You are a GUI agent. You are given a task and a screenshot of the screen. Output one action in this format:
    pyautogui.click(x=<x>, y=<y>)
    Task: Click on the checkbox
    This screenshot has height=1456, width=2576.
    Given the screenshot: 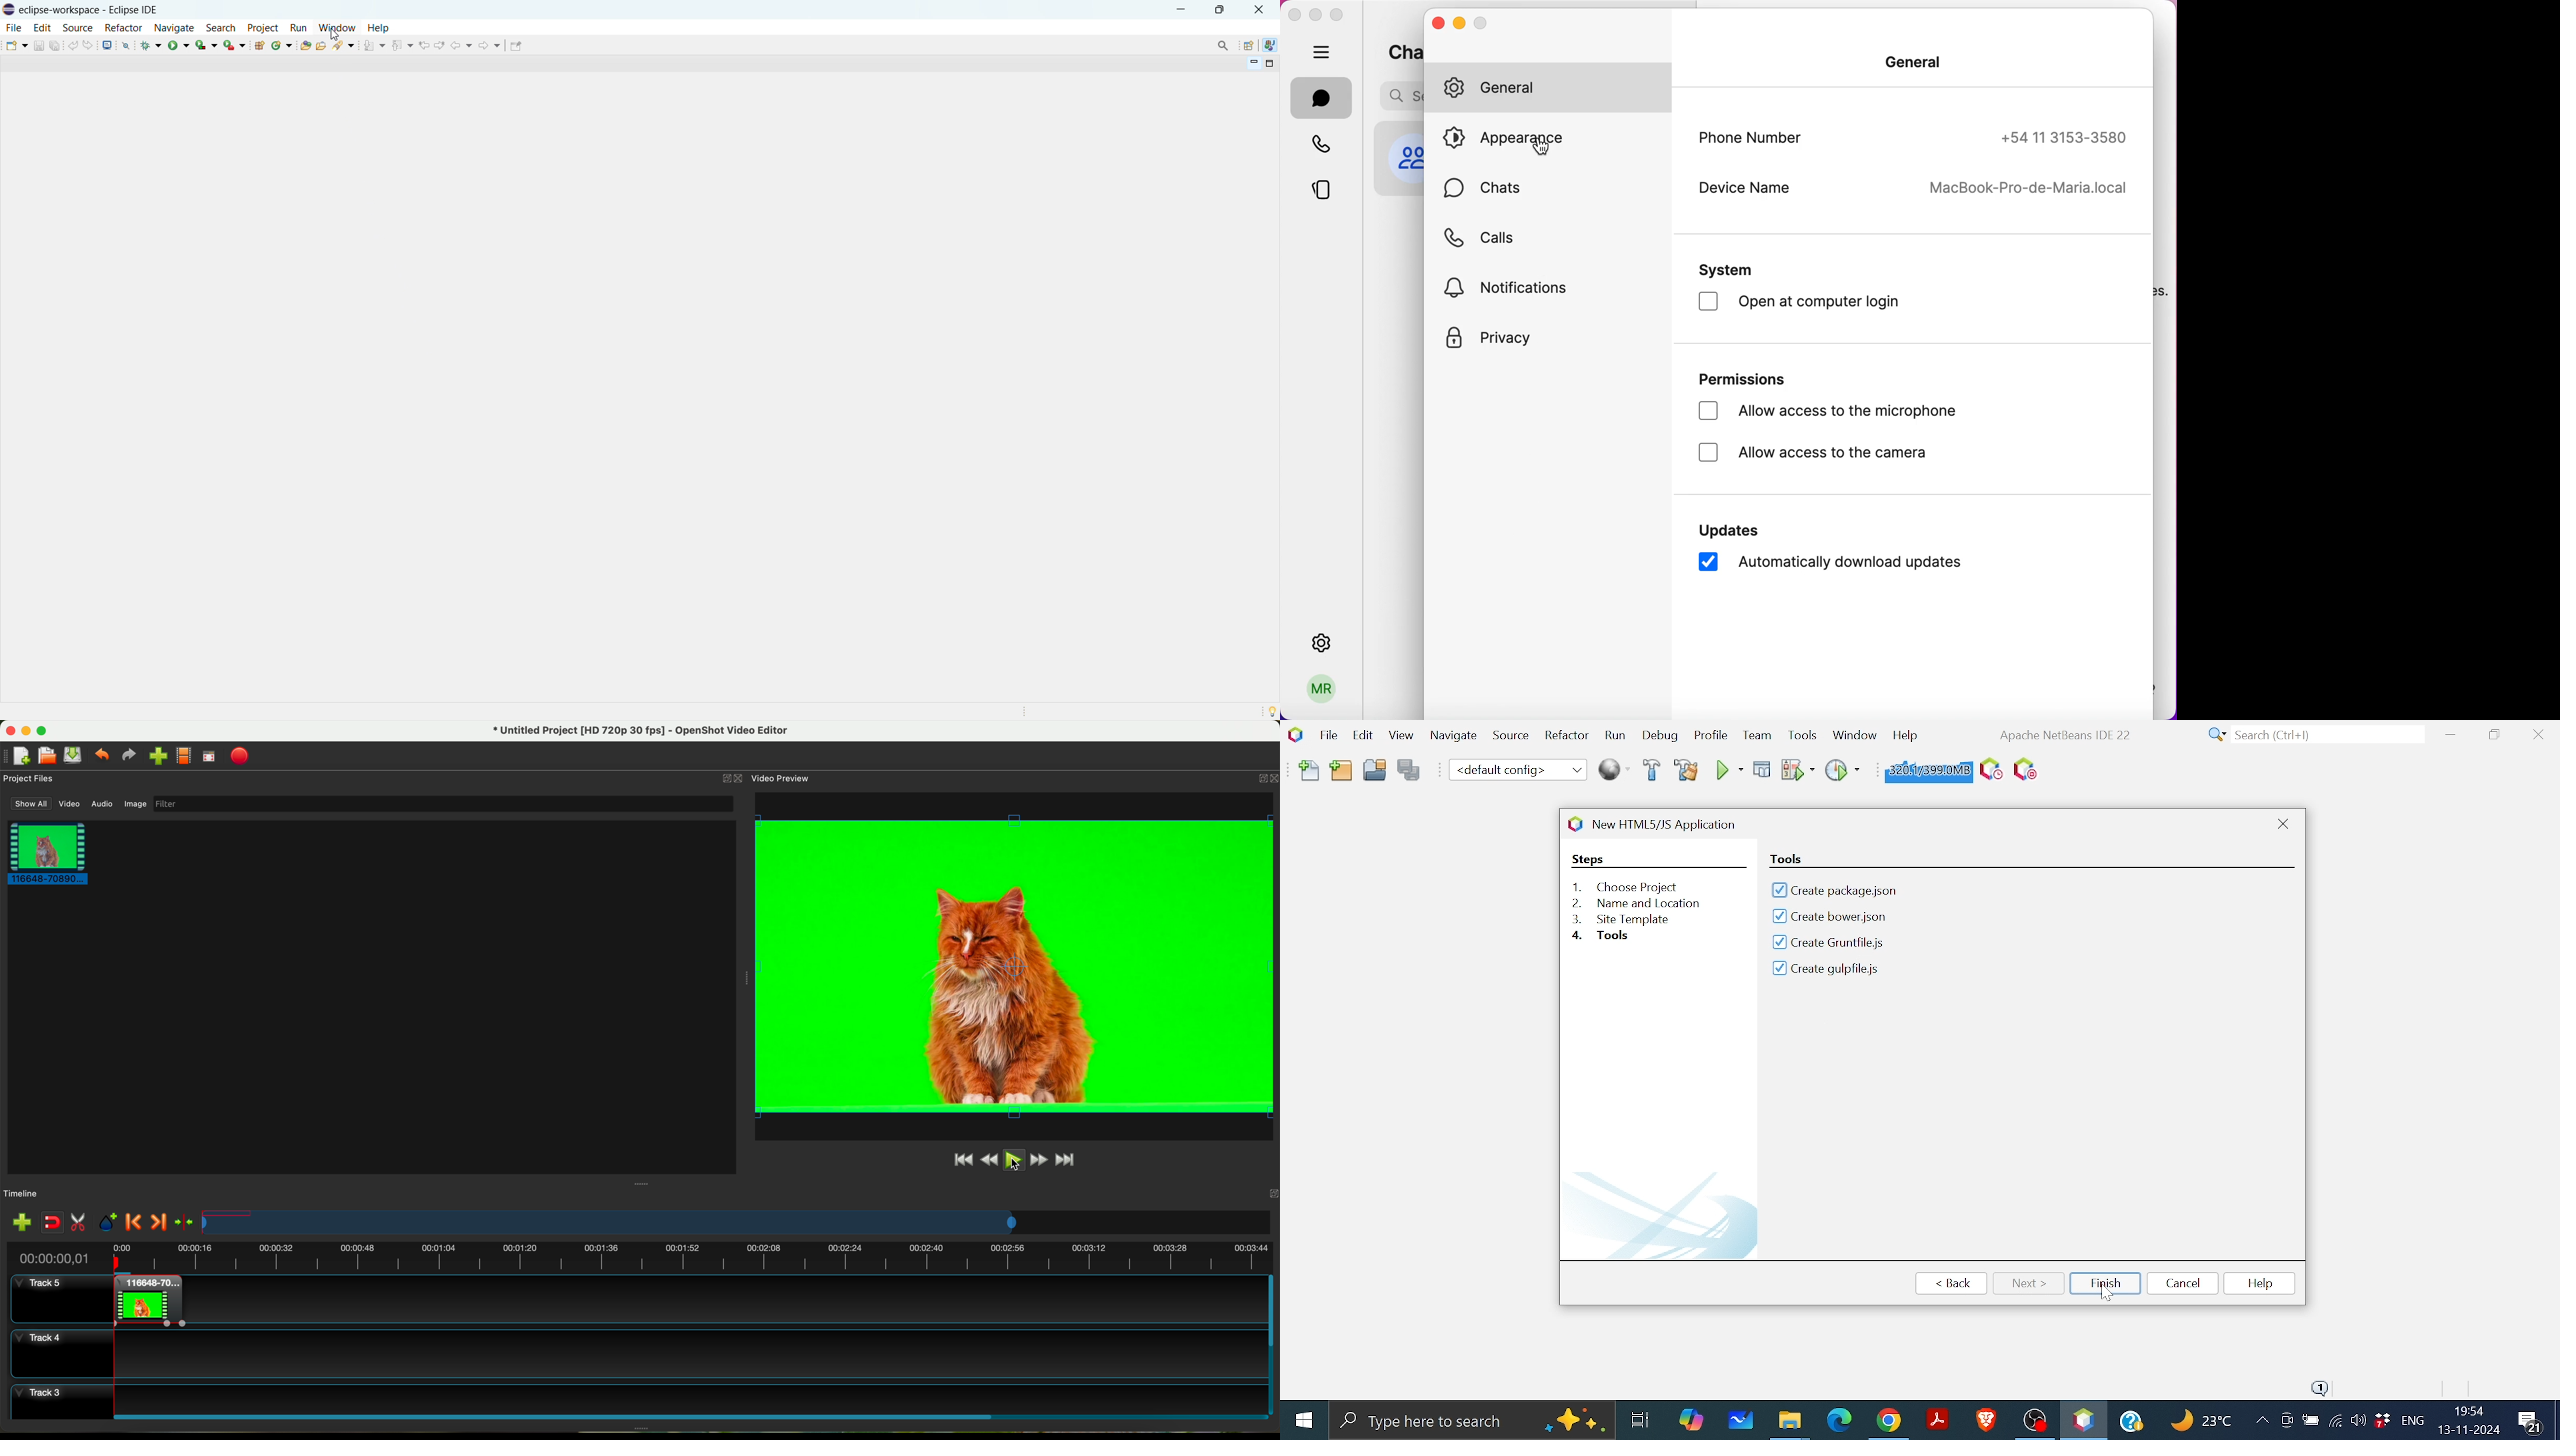 What is the action you would take?
    pyautogui.click(x=1709, y=303)
    